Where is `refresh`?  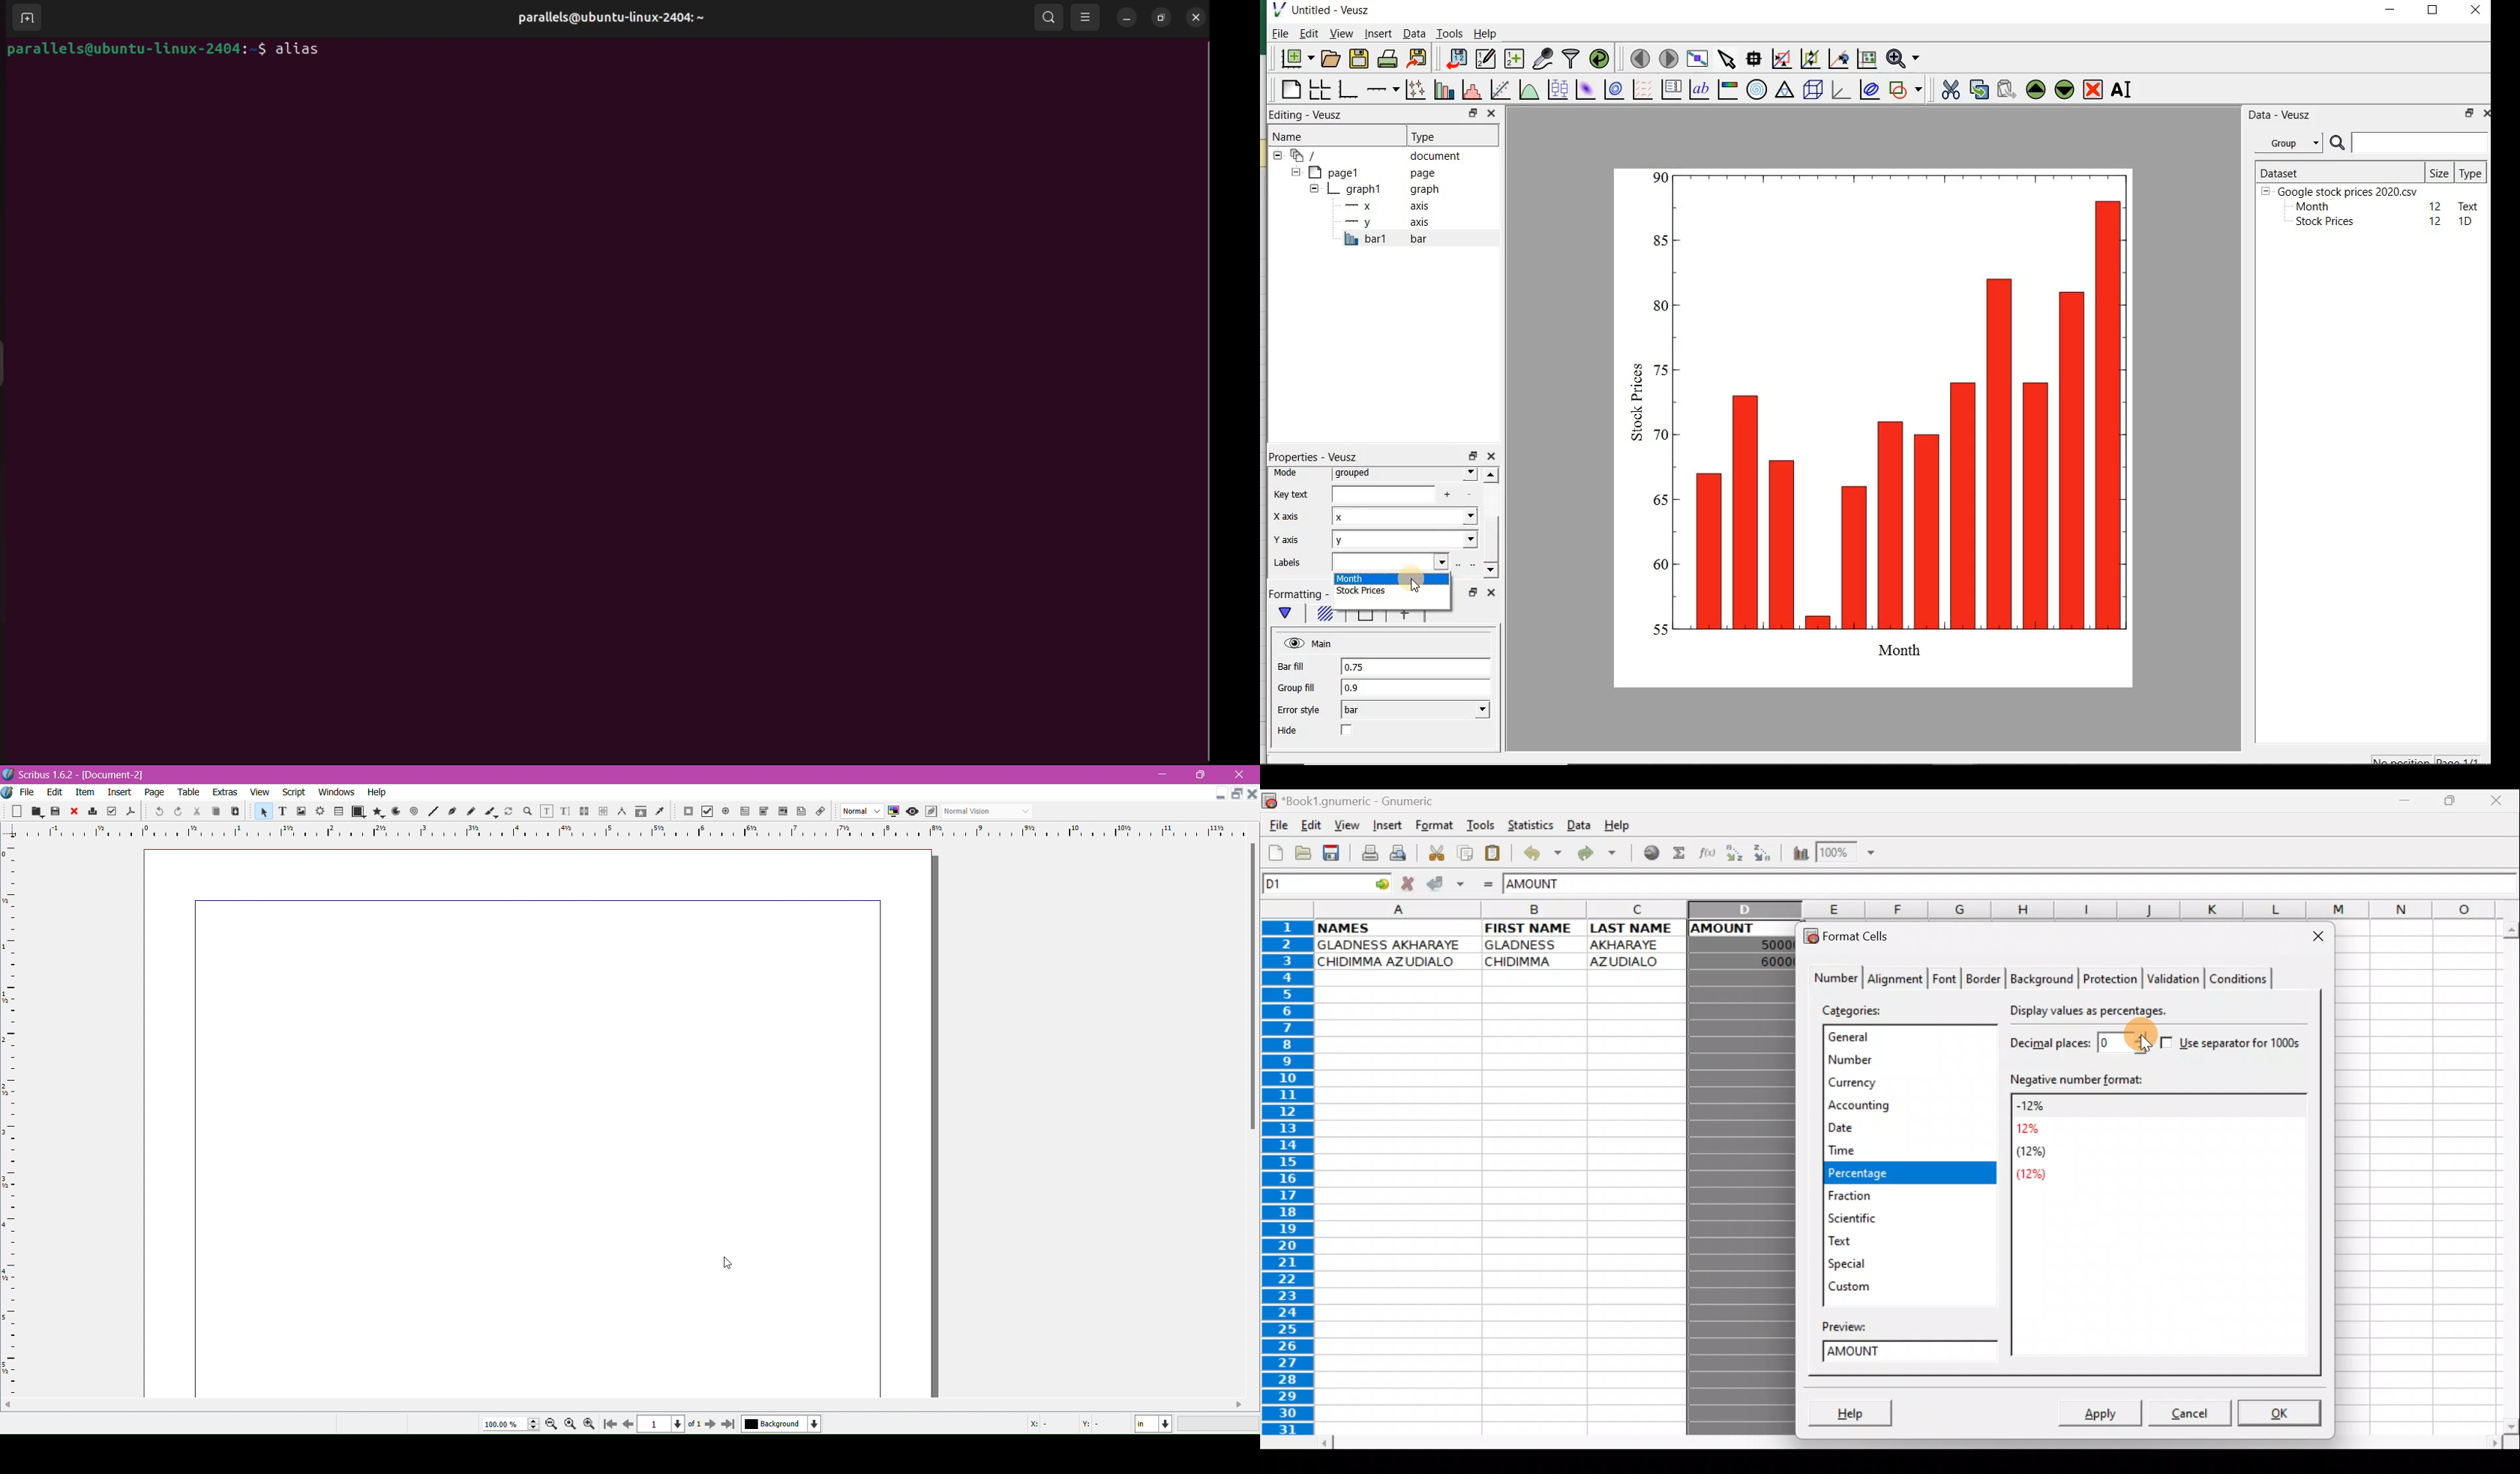 refresh is located at coordinates (509, 812).